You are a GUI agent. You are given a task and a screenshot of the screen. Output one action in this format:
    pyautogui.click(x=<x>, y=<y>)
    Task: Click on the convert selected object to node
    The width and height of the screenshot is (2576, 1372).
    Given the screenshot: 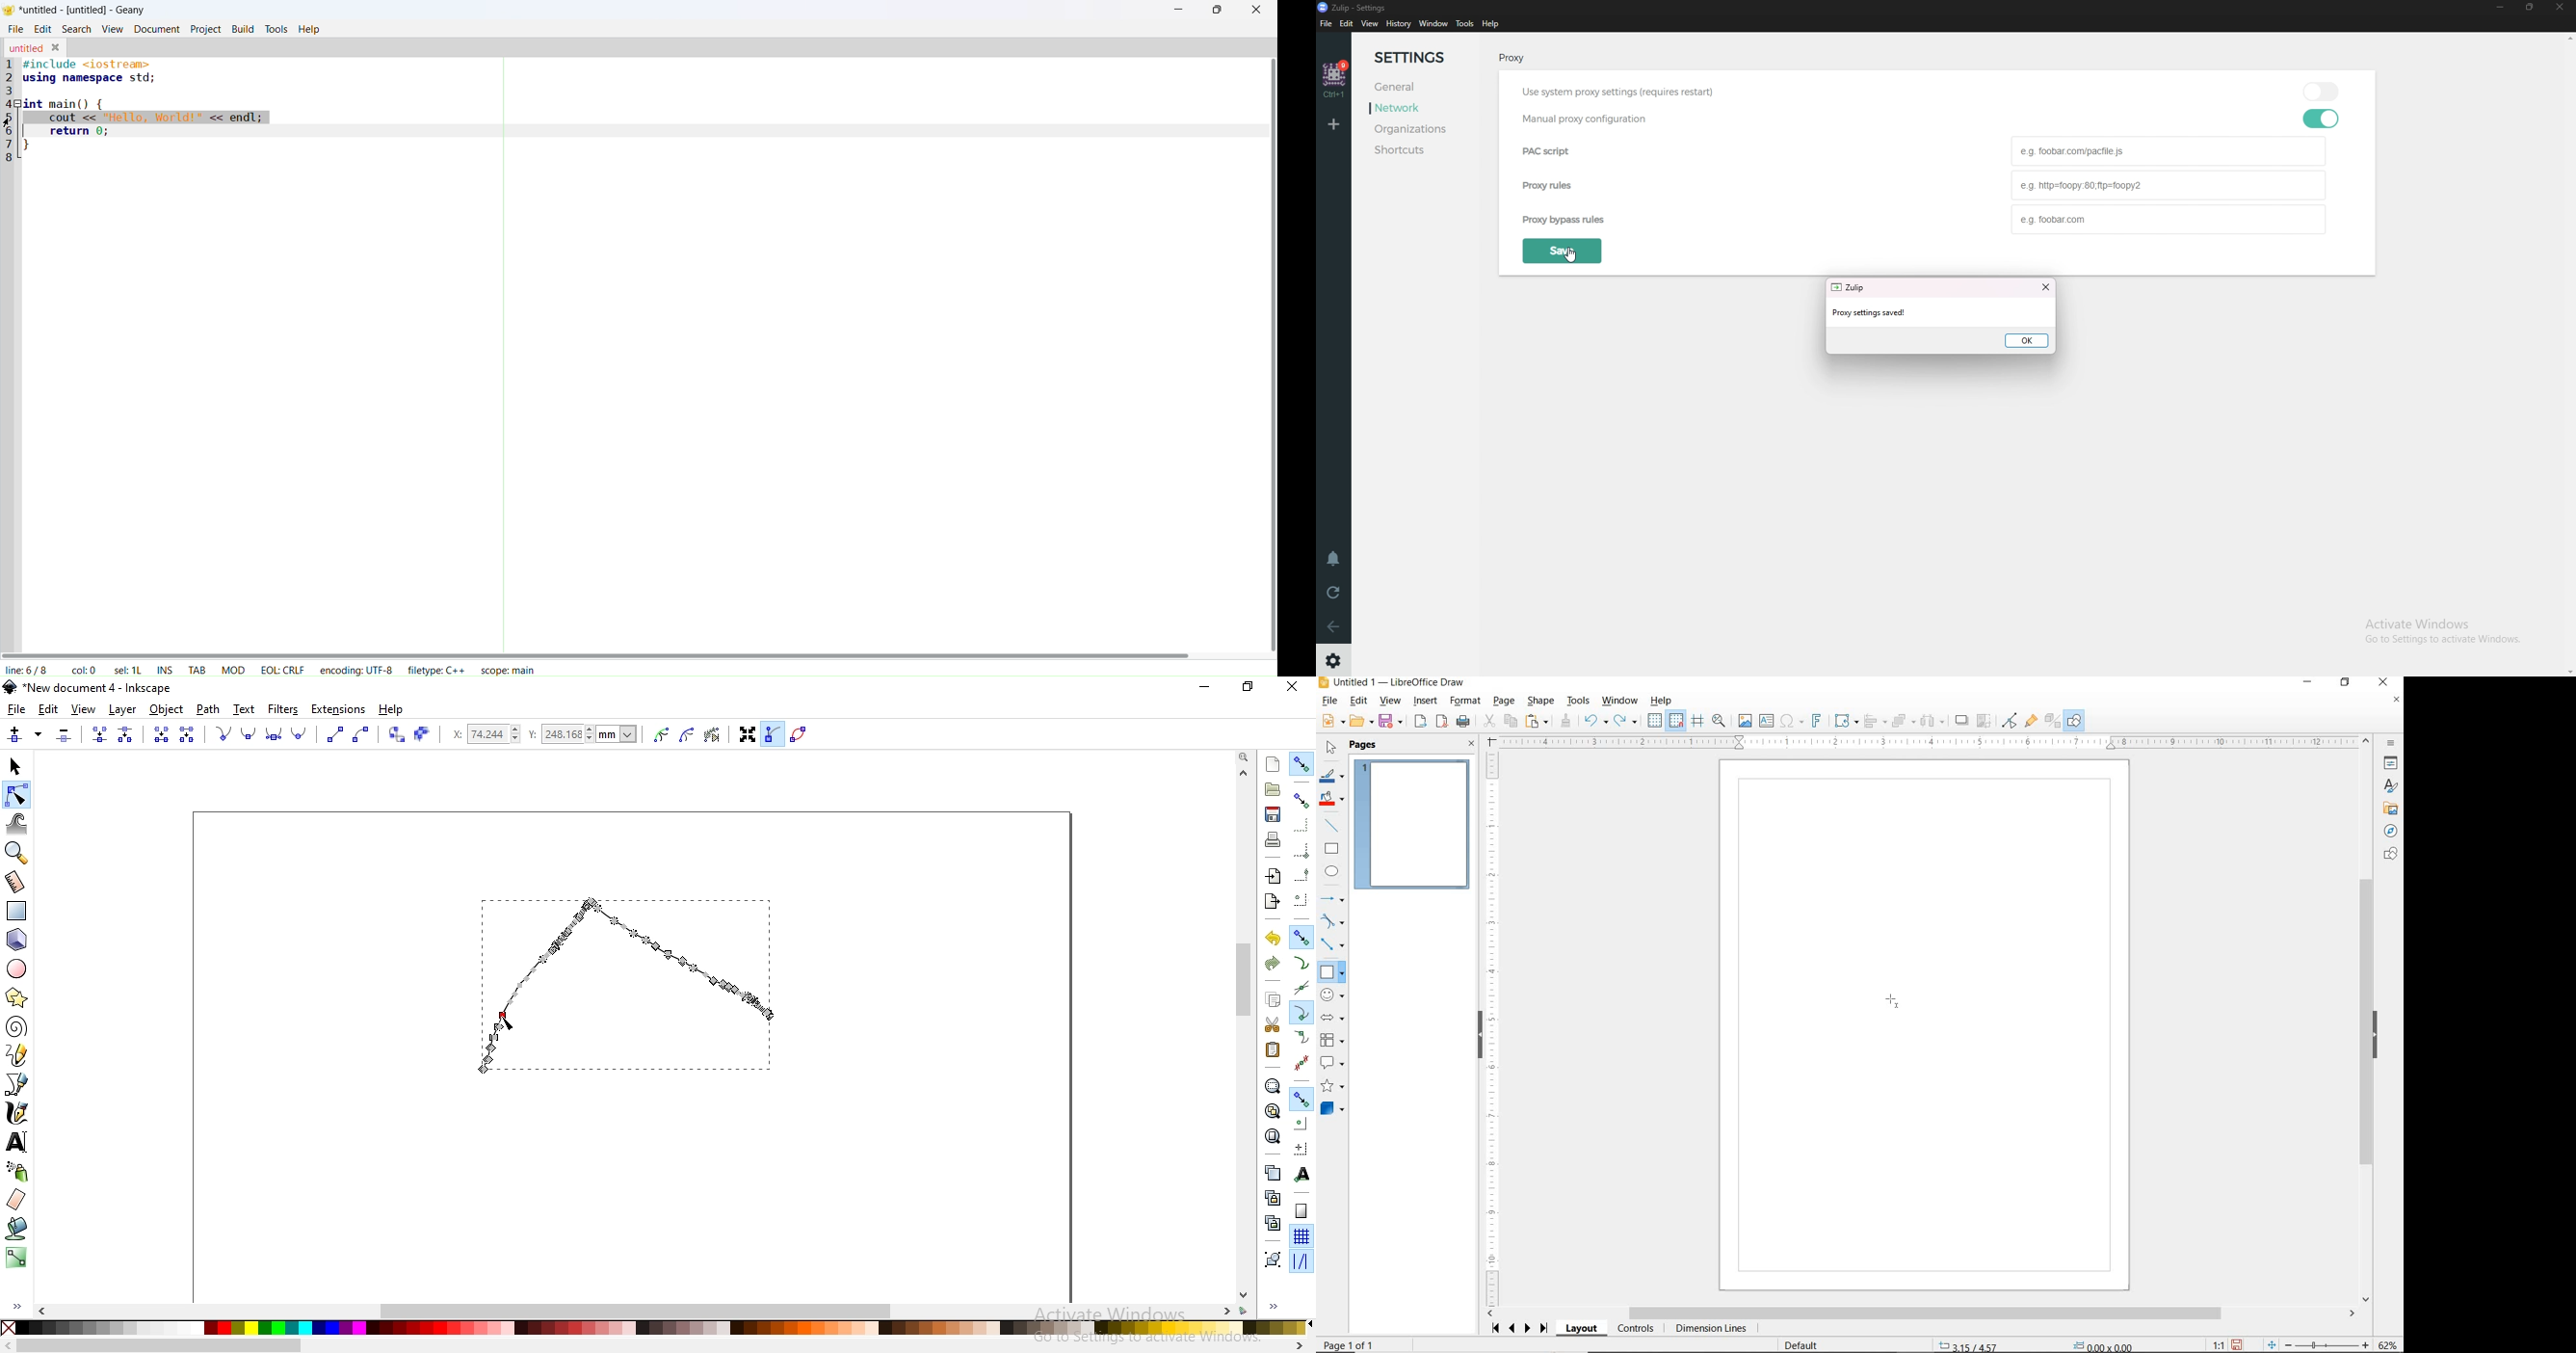 What is the action you would take?
    pyautogui.click(x=395, y=735)
    